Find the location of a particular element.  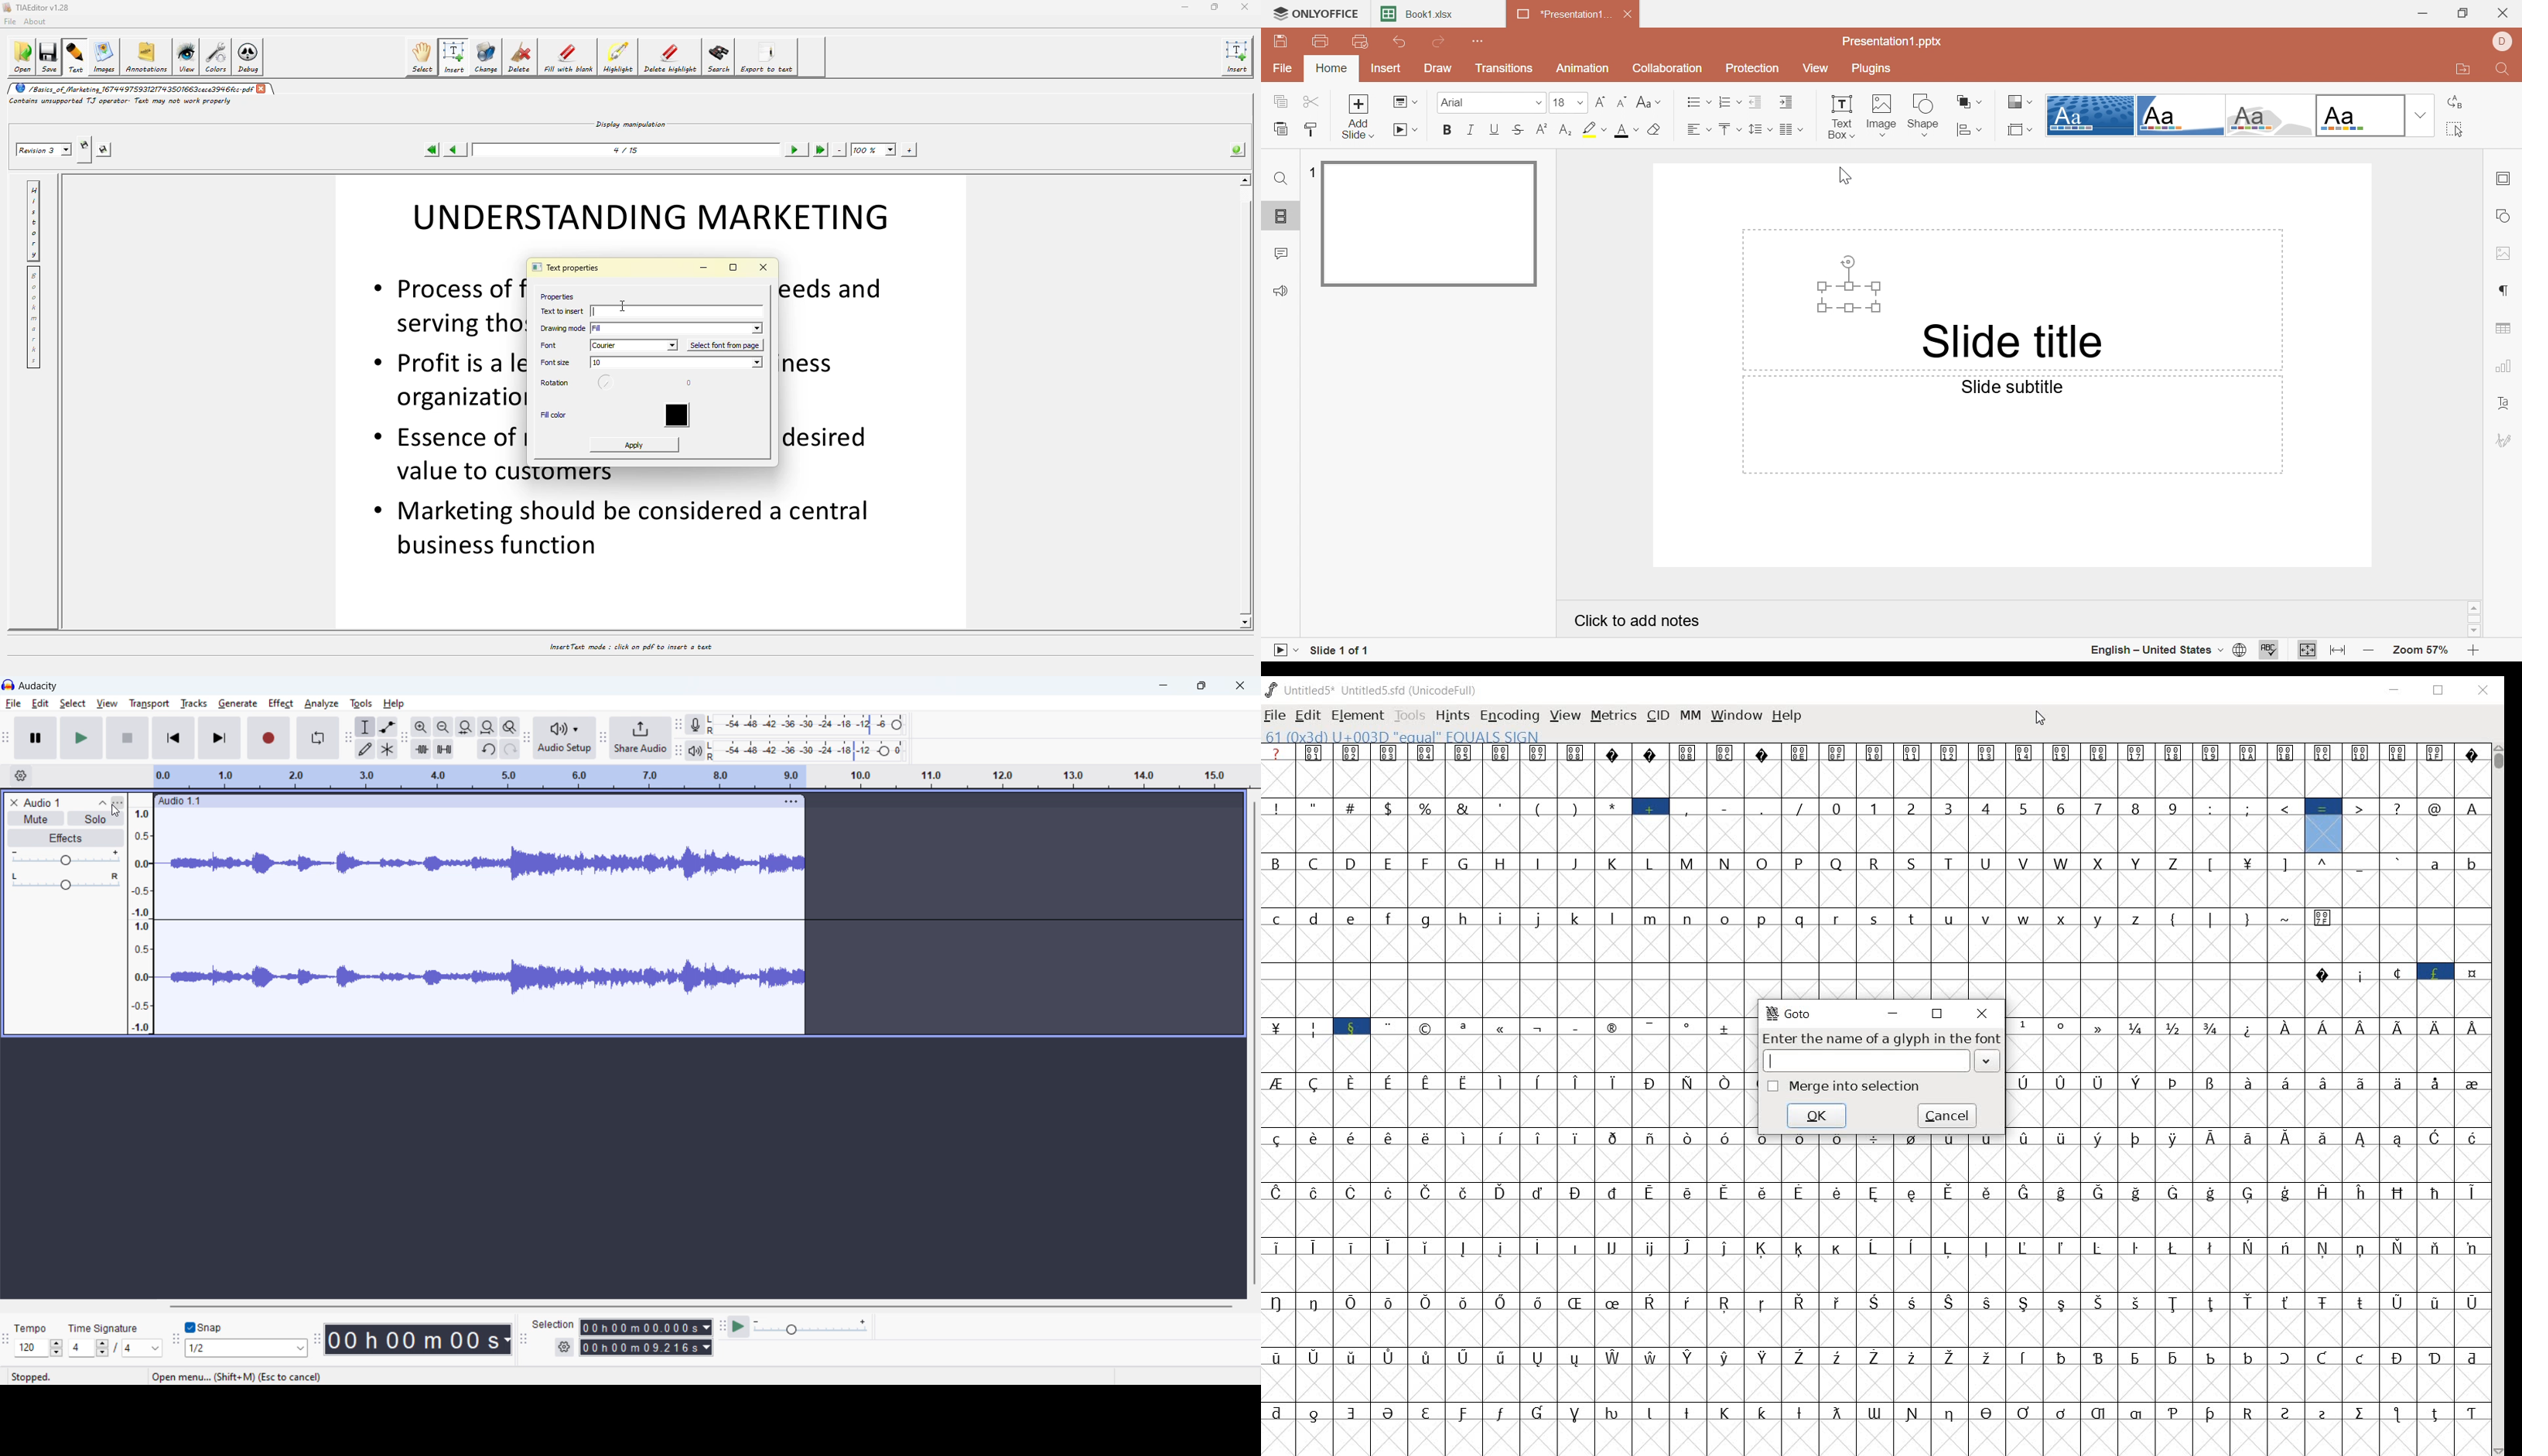

solo is located at coordinates (96, 818).